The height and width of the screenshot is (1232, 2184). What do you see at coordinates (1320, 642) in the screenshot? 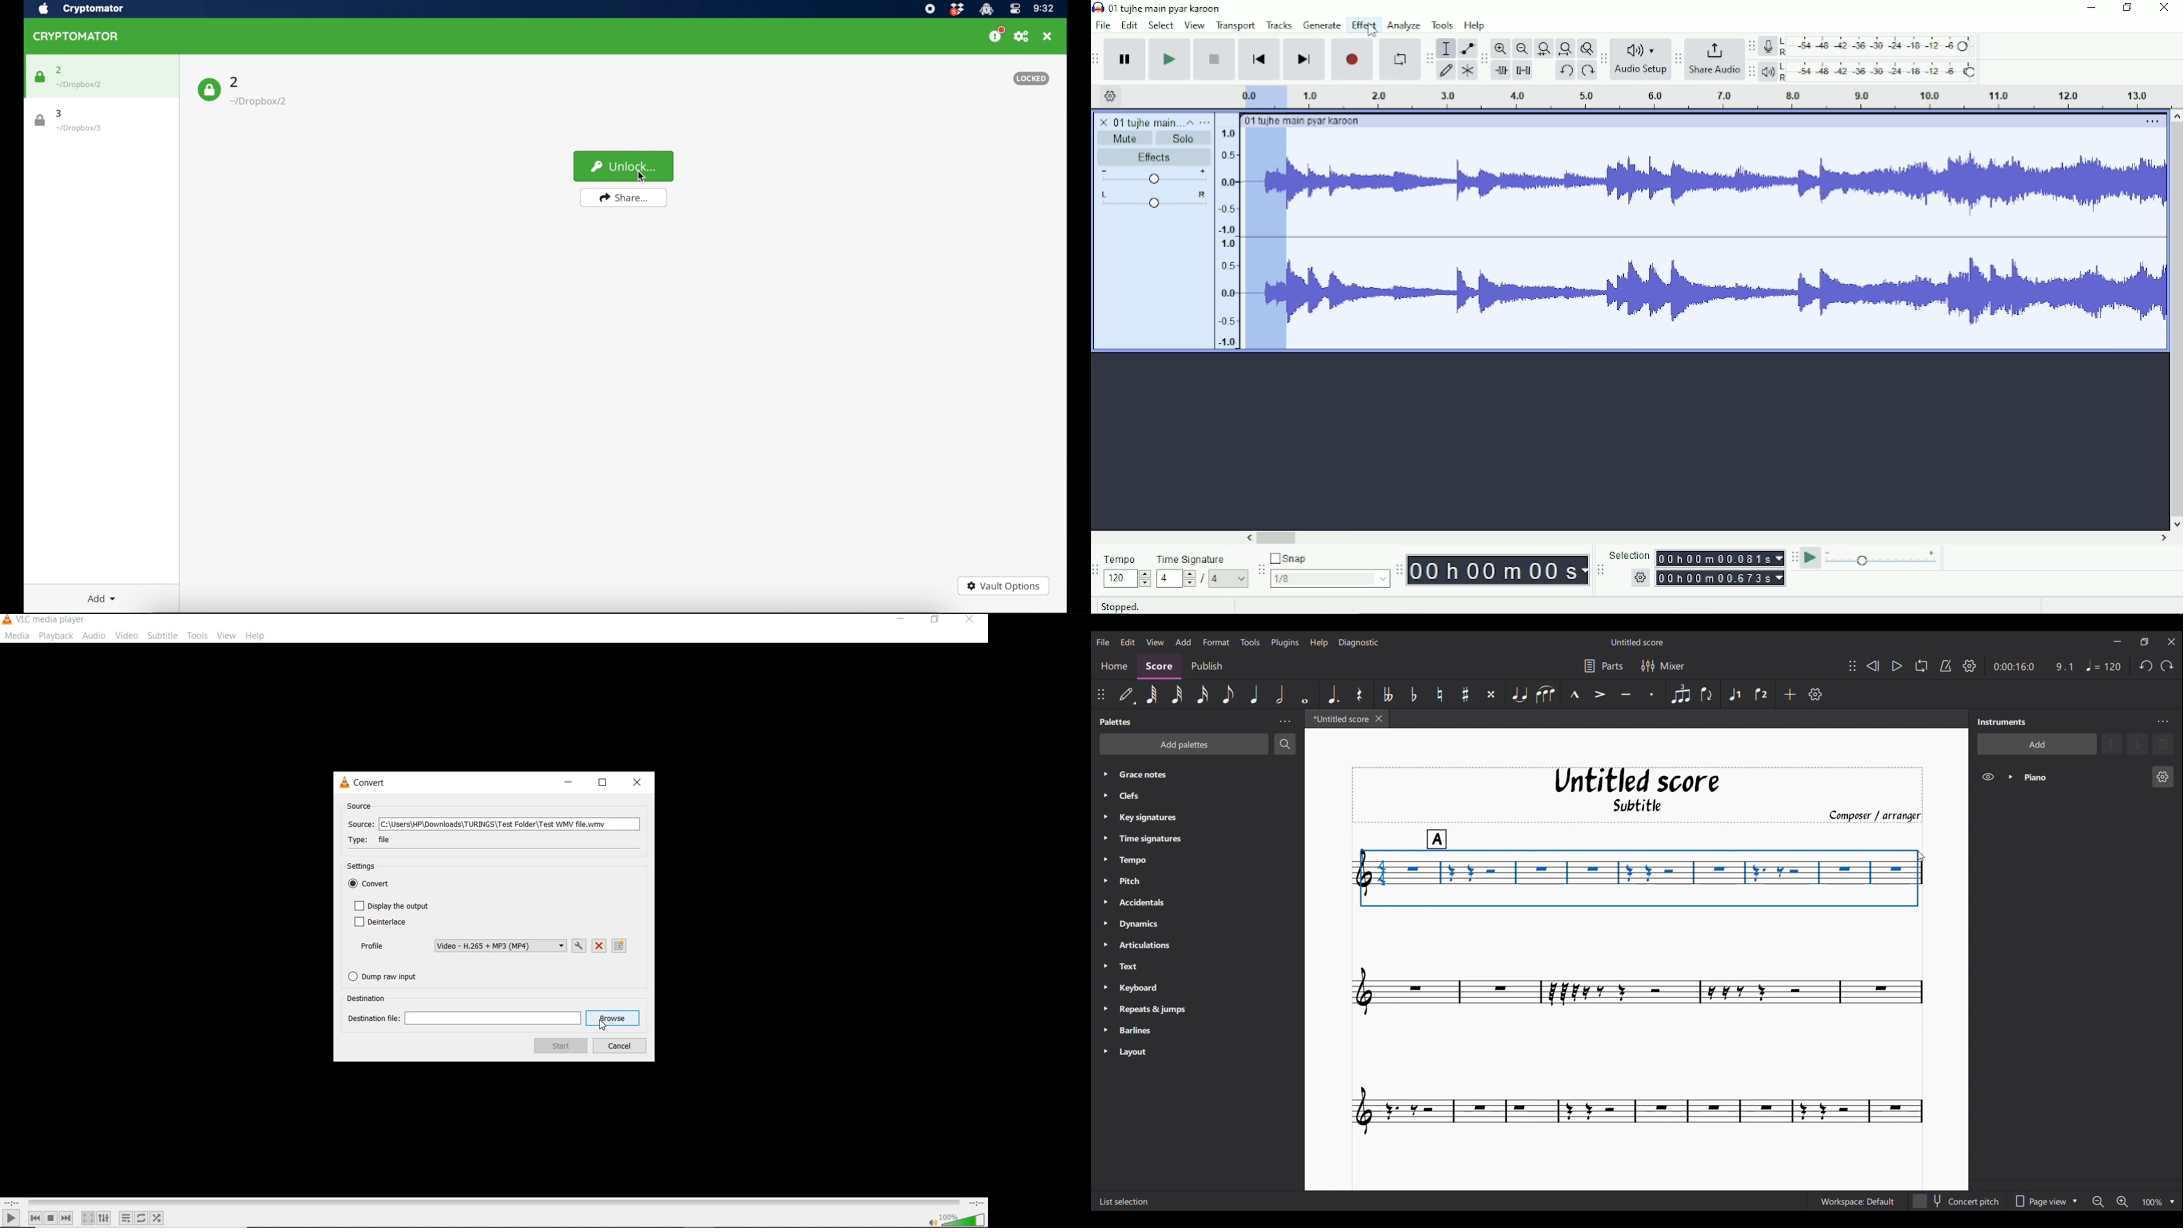
I see `Help menu` at bounding box center [1320, 642].